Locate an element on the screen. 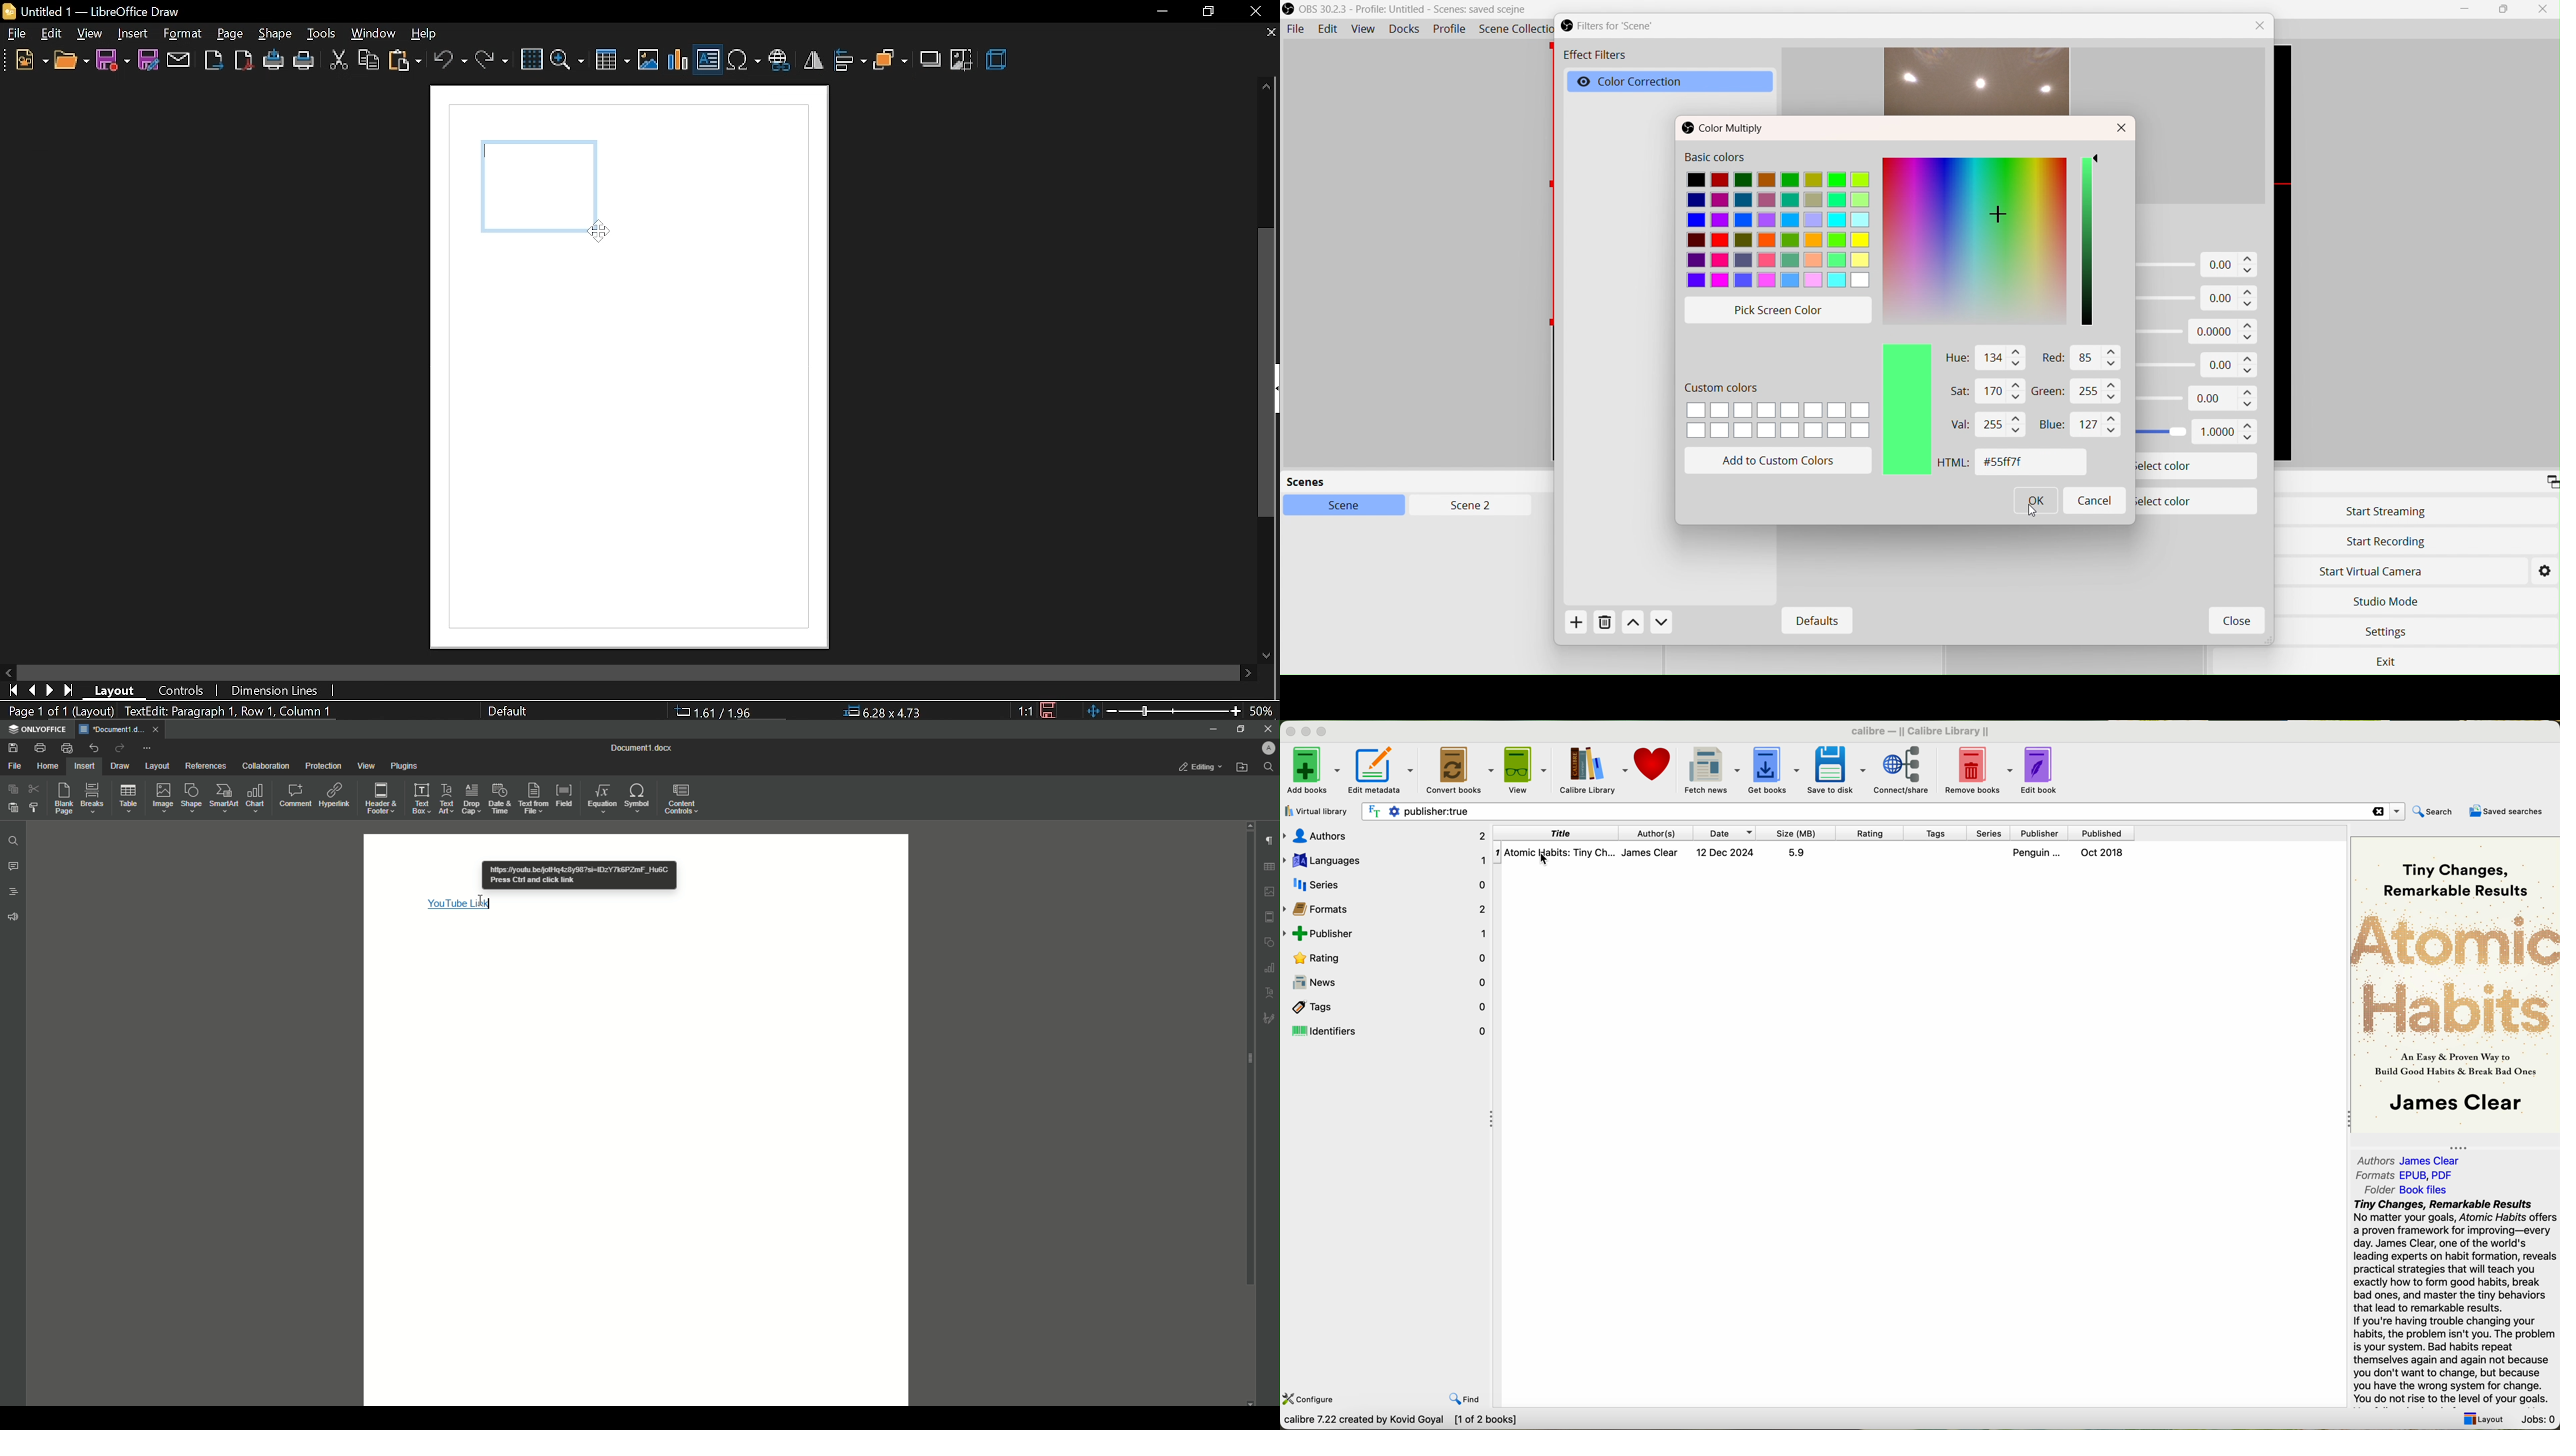  authors is located at coordinates (2409, 1160).